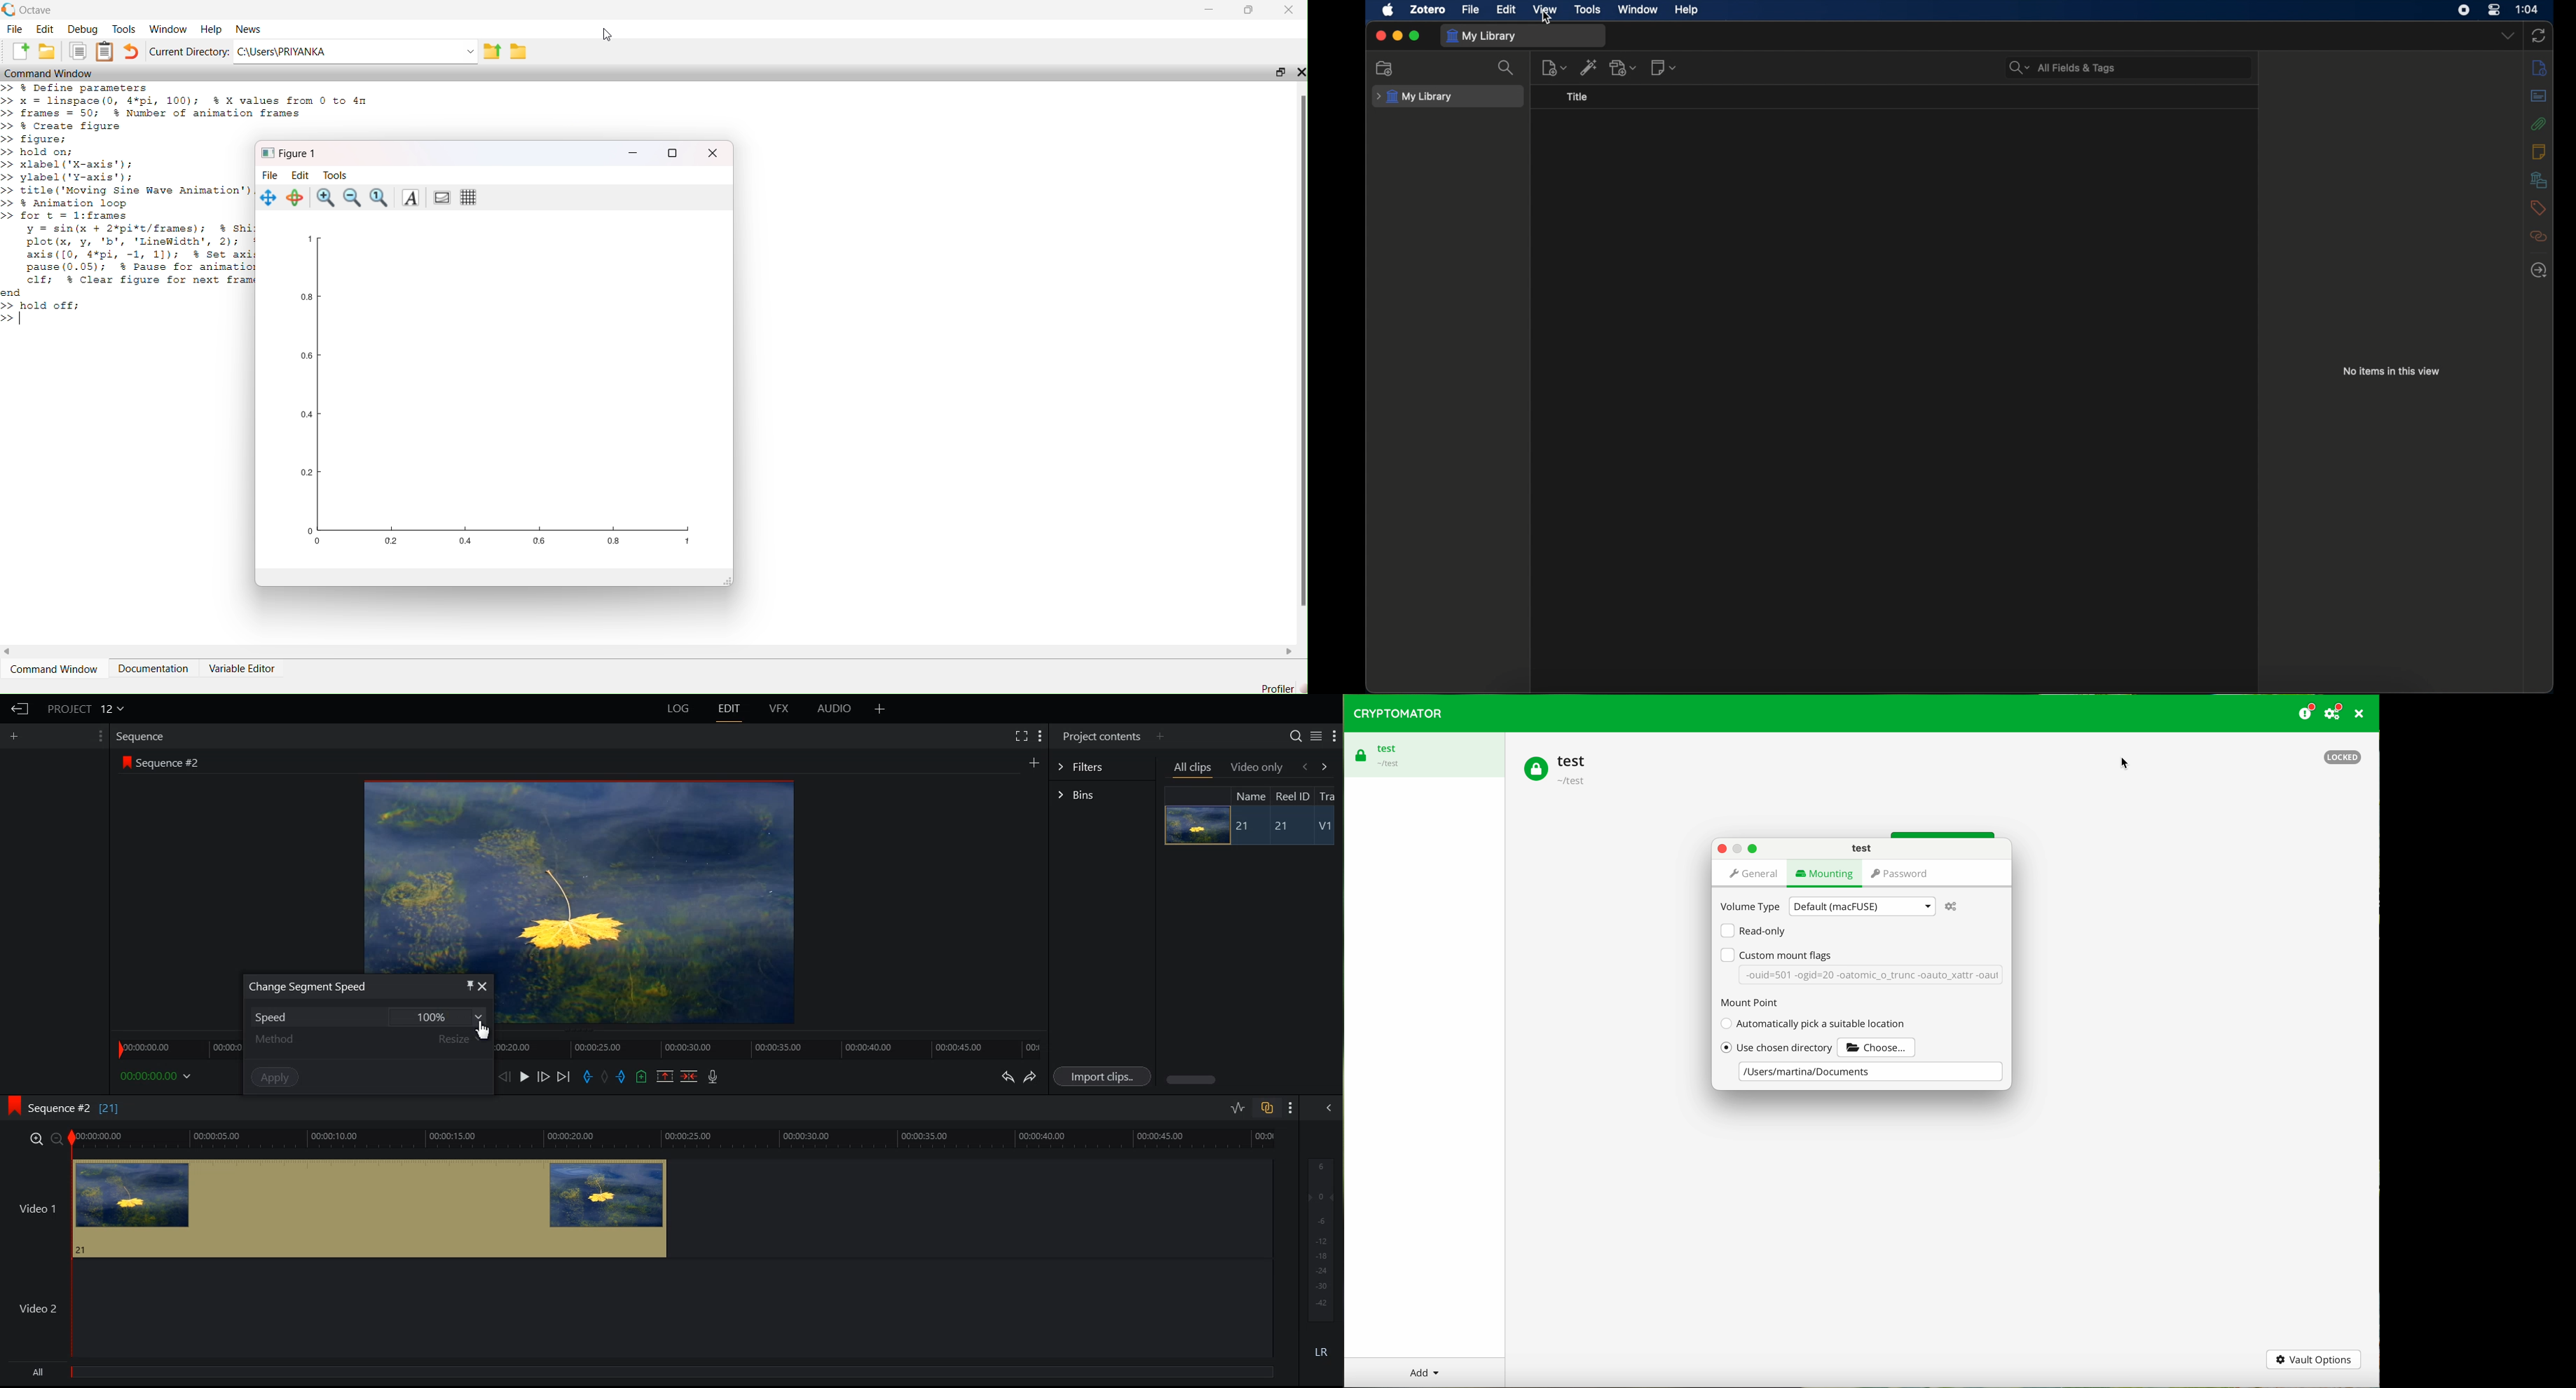  What do you see at coordinates (633, 150) in the screenshot?
I see `minimise` at bounding box center [633, 150].